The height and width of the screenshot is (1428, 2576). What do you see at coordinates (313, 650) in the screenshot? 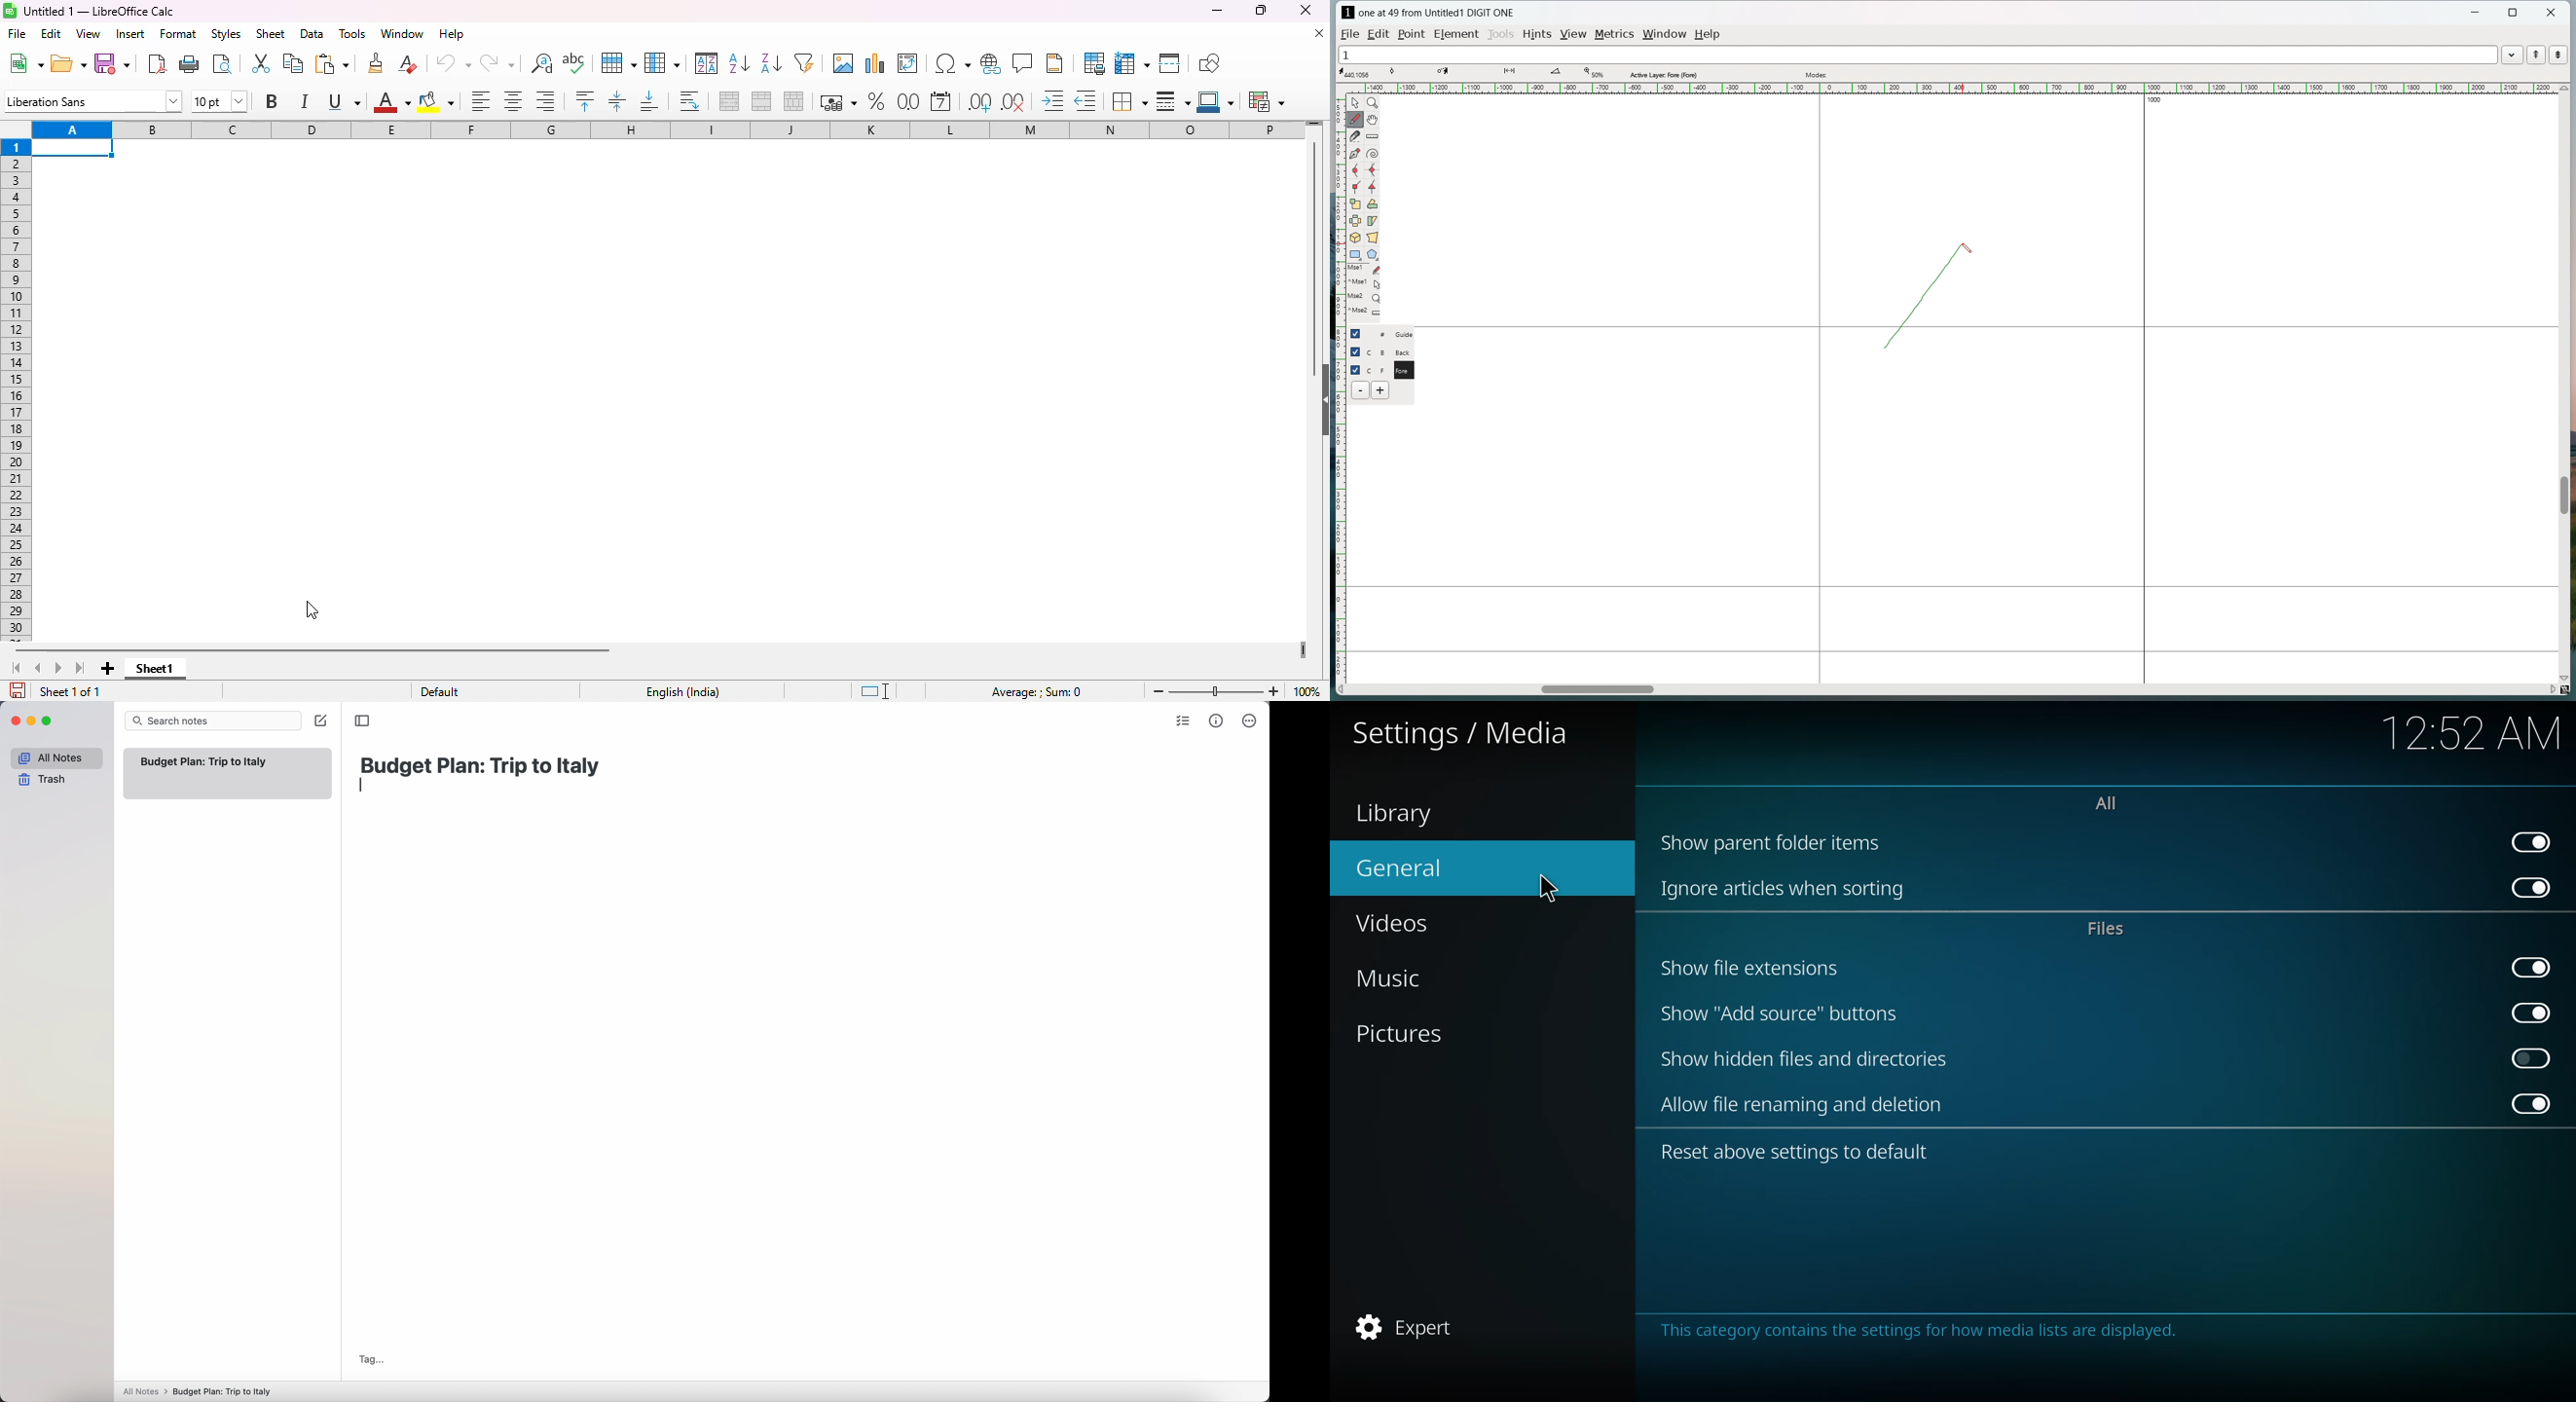
I see `horizontal scroll bar` at bounding box center [313, 650].